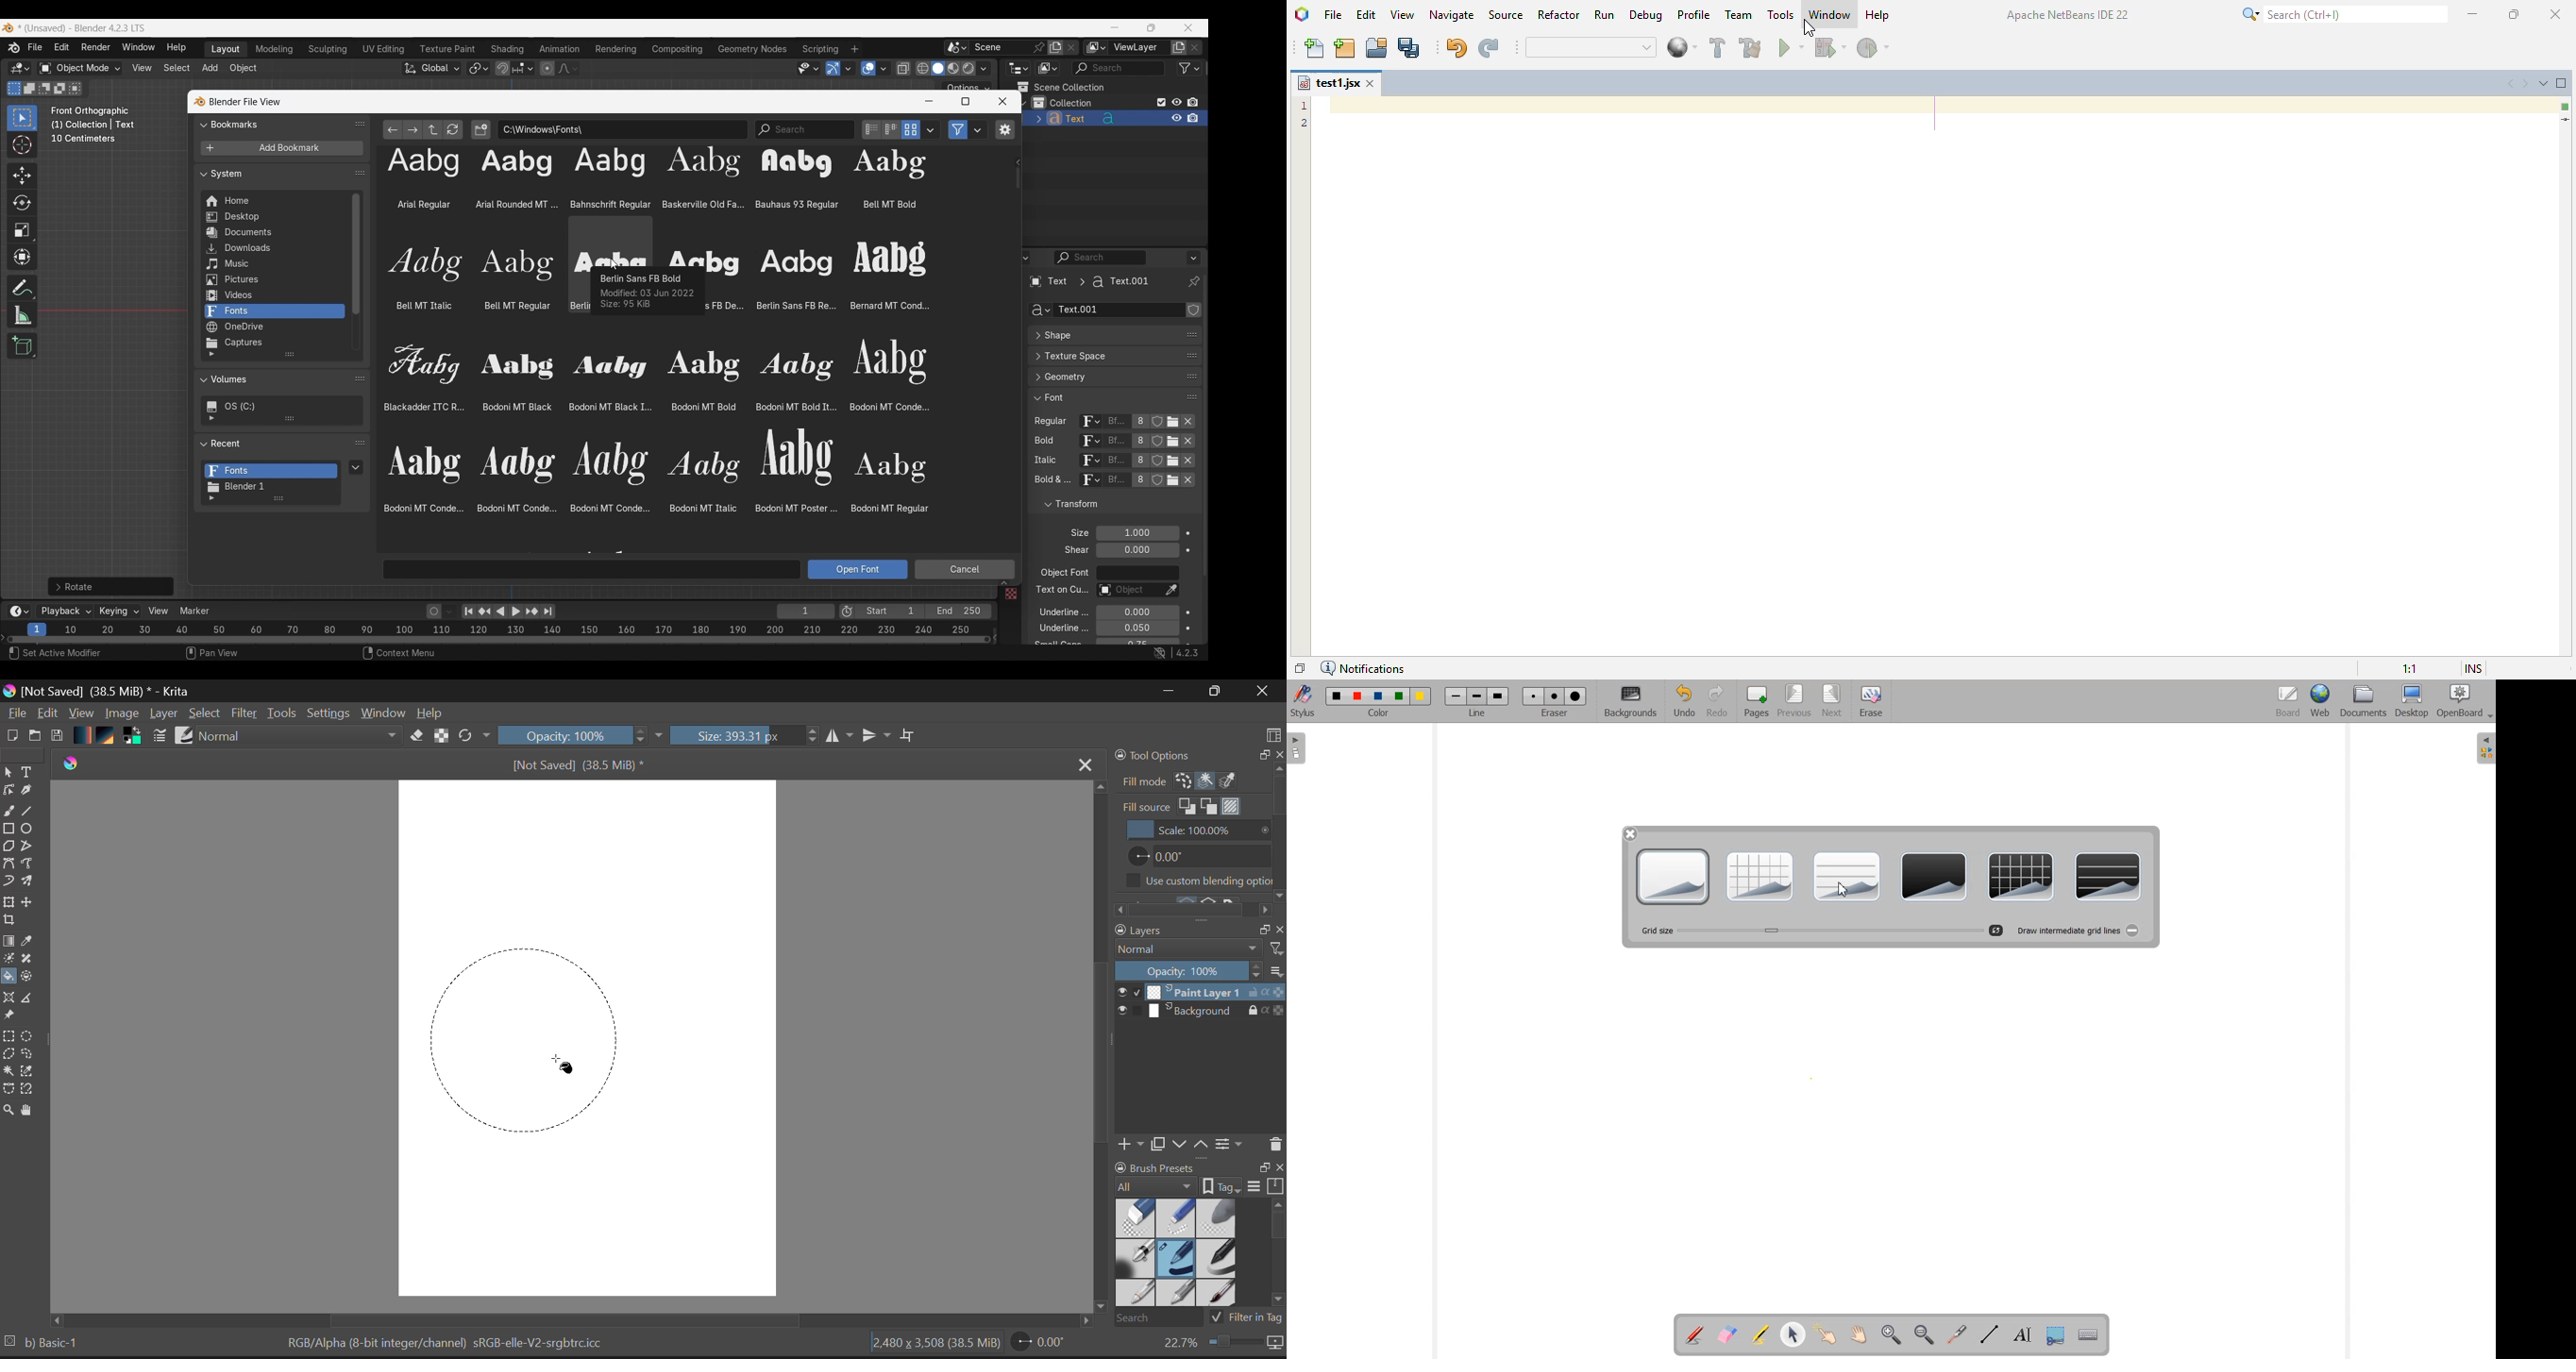  What do you see at coordinates (1056, 644) in the screenshot?
I see `text` at bounding box center [1056, 644].